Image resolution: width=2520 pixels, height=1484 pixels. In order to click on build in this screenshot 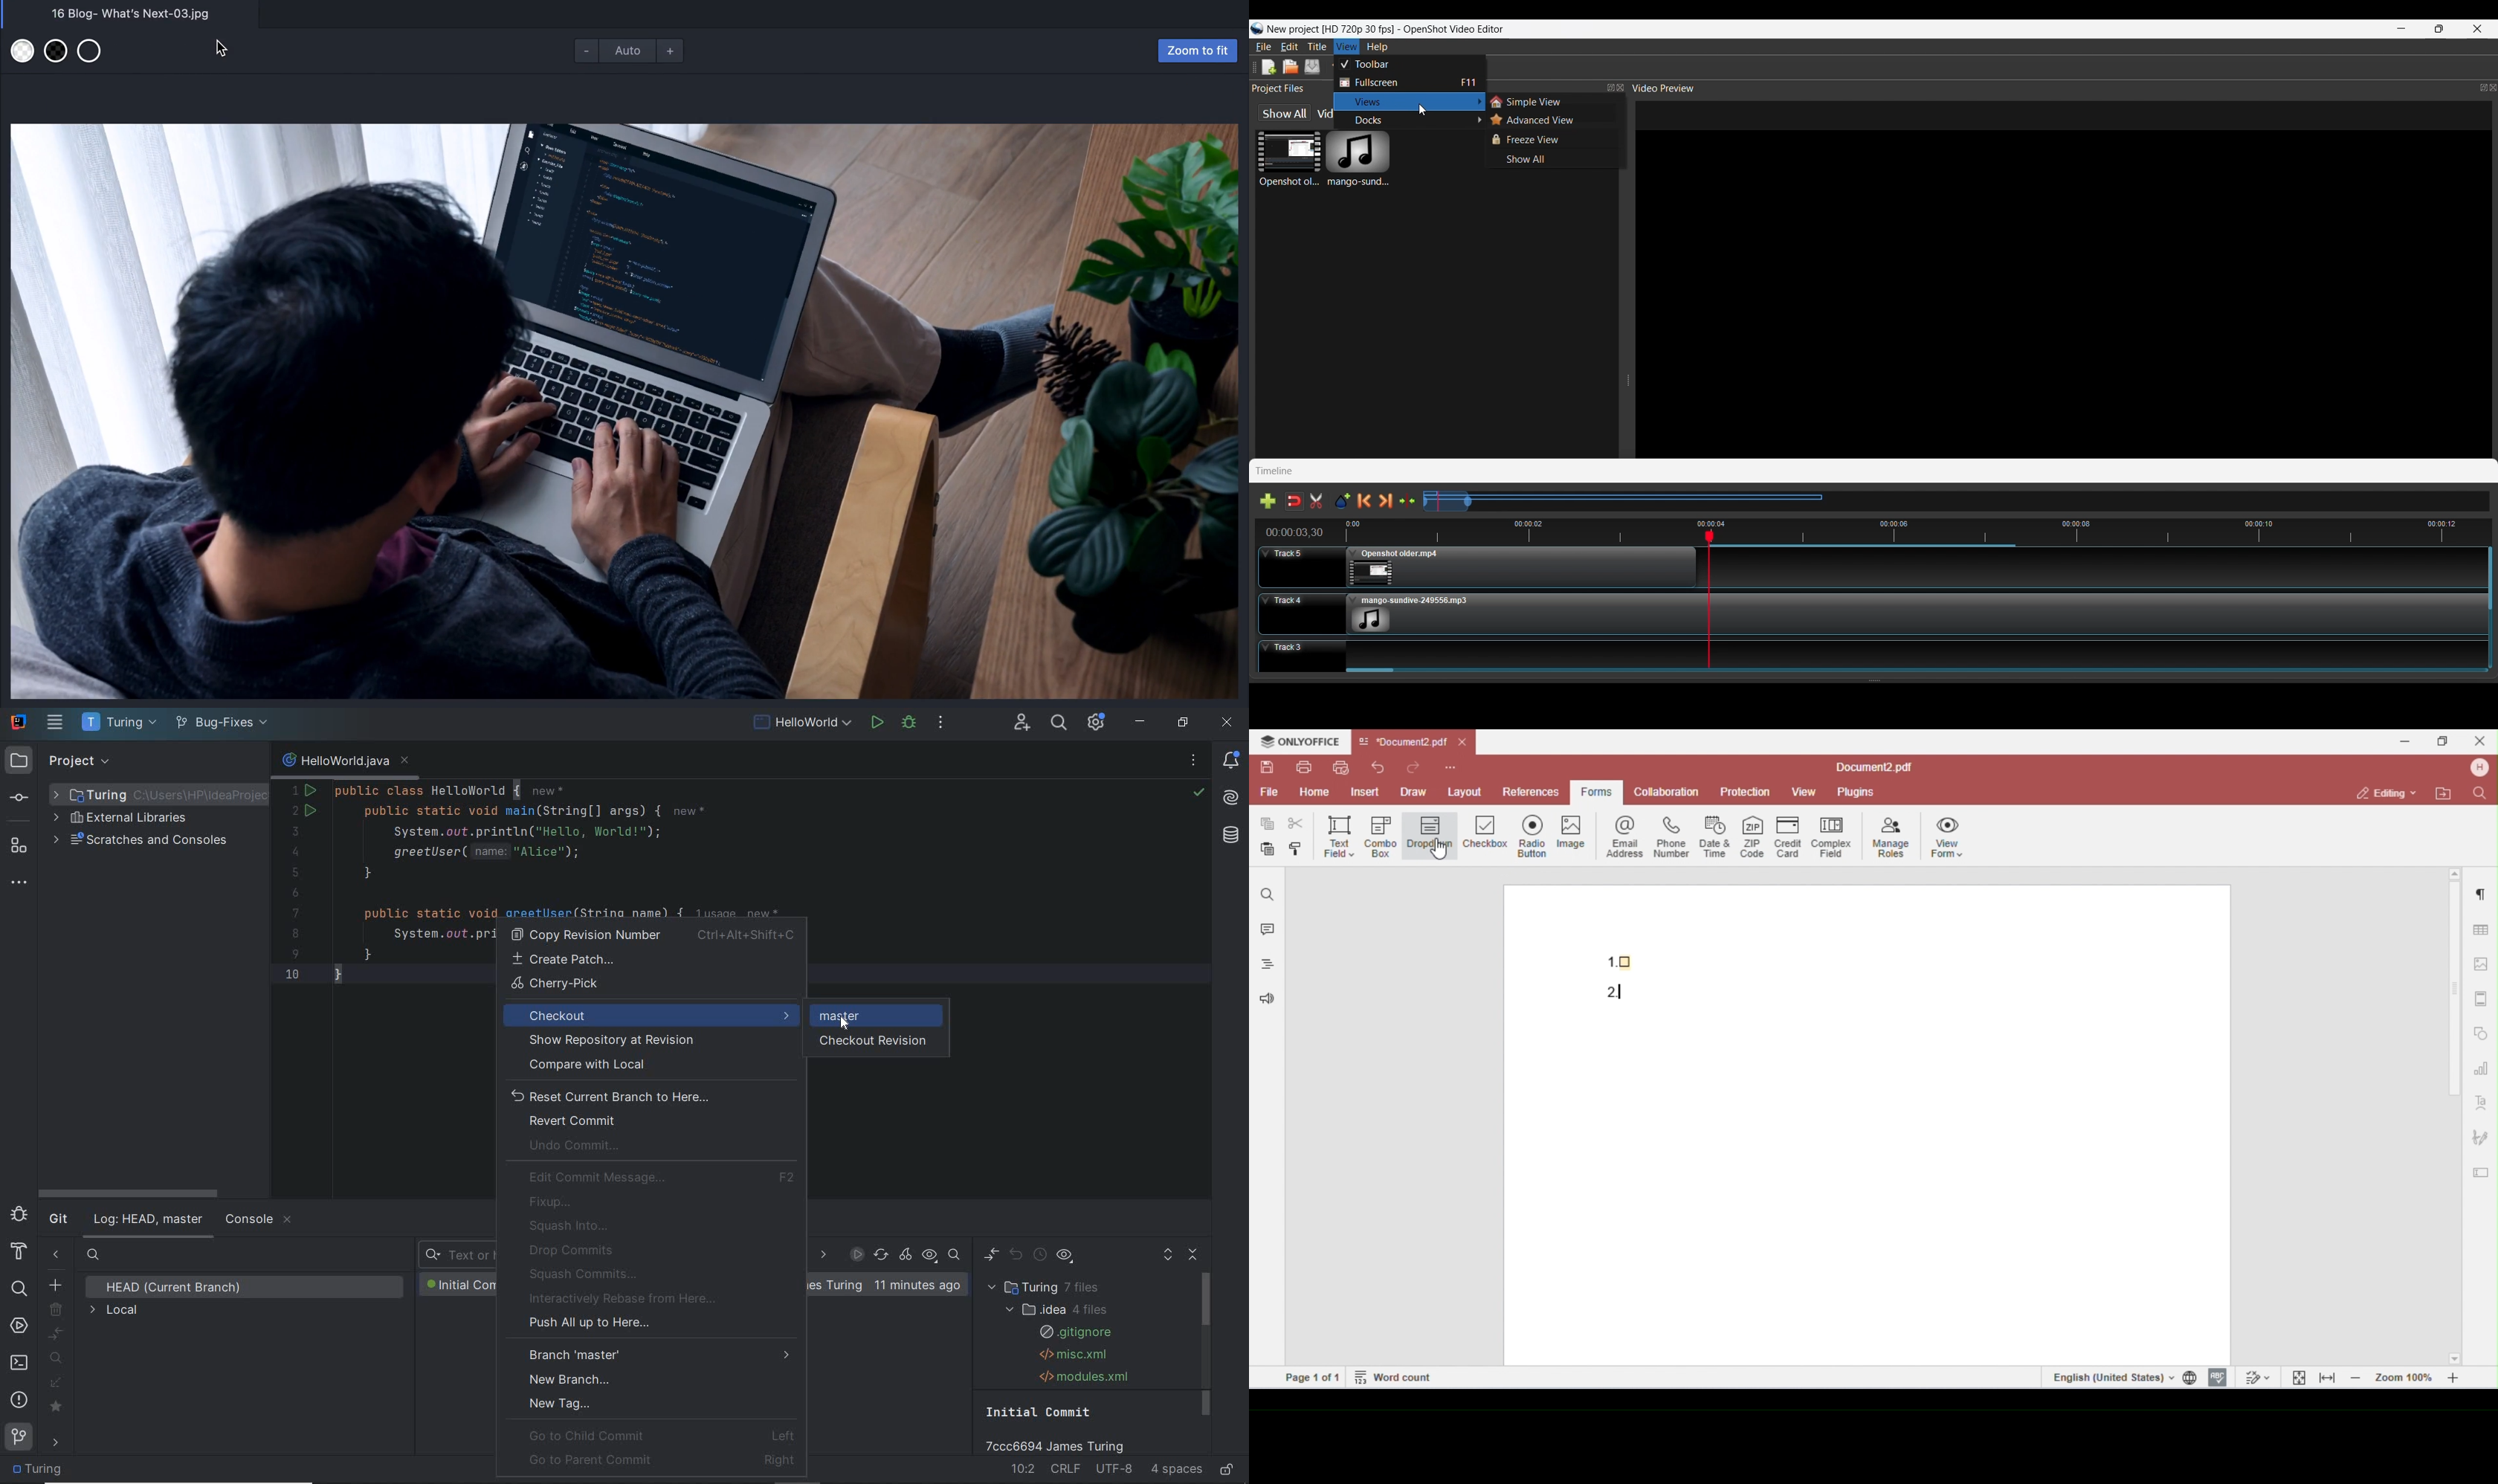, I will do `click(19, 1252)`.